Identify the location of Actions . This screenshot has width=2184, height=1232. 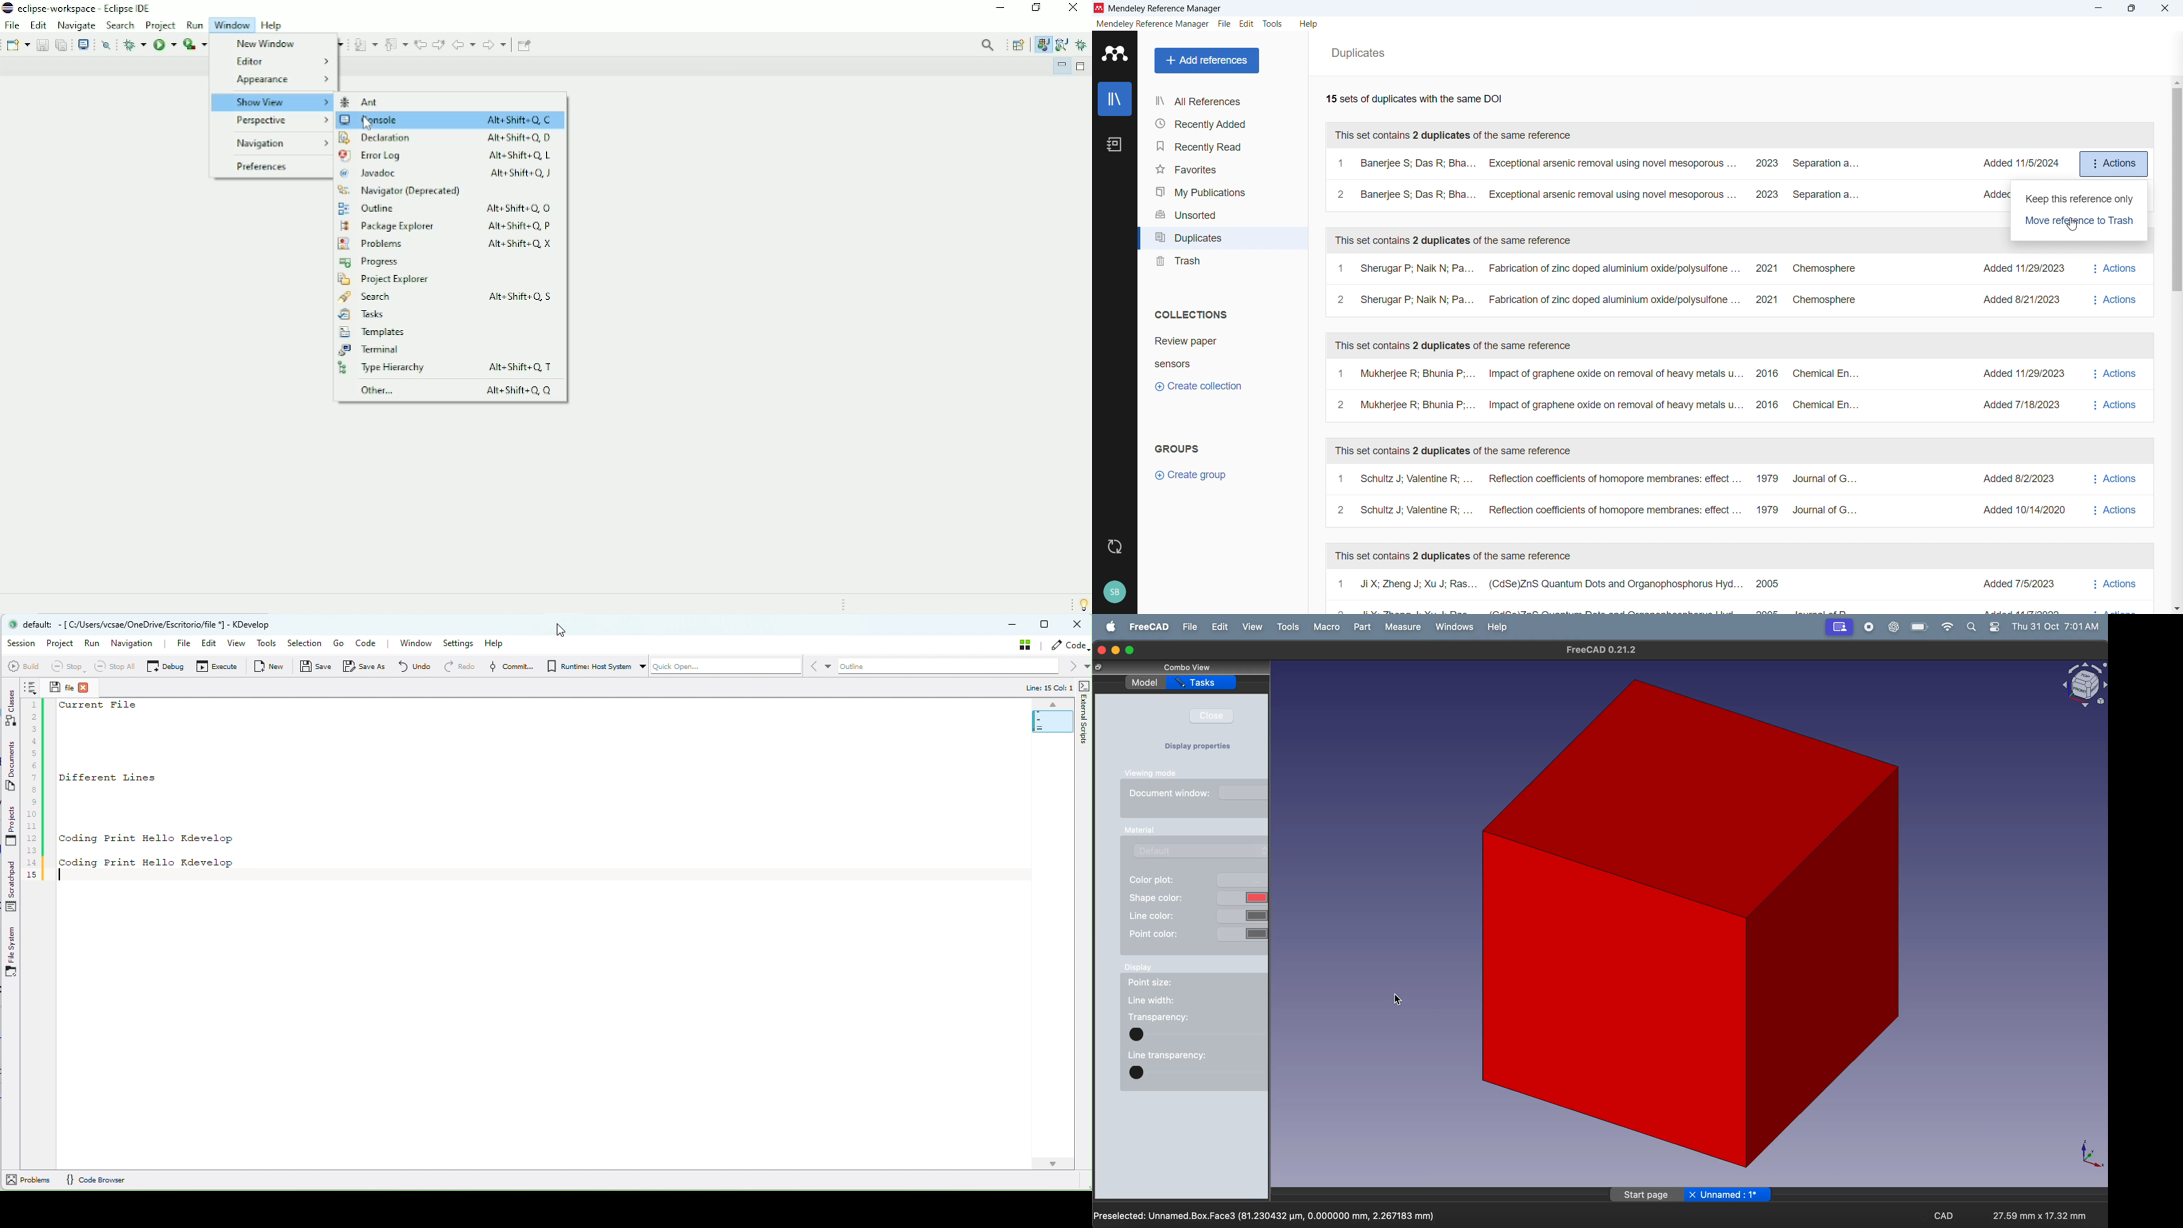
(2111, 282).